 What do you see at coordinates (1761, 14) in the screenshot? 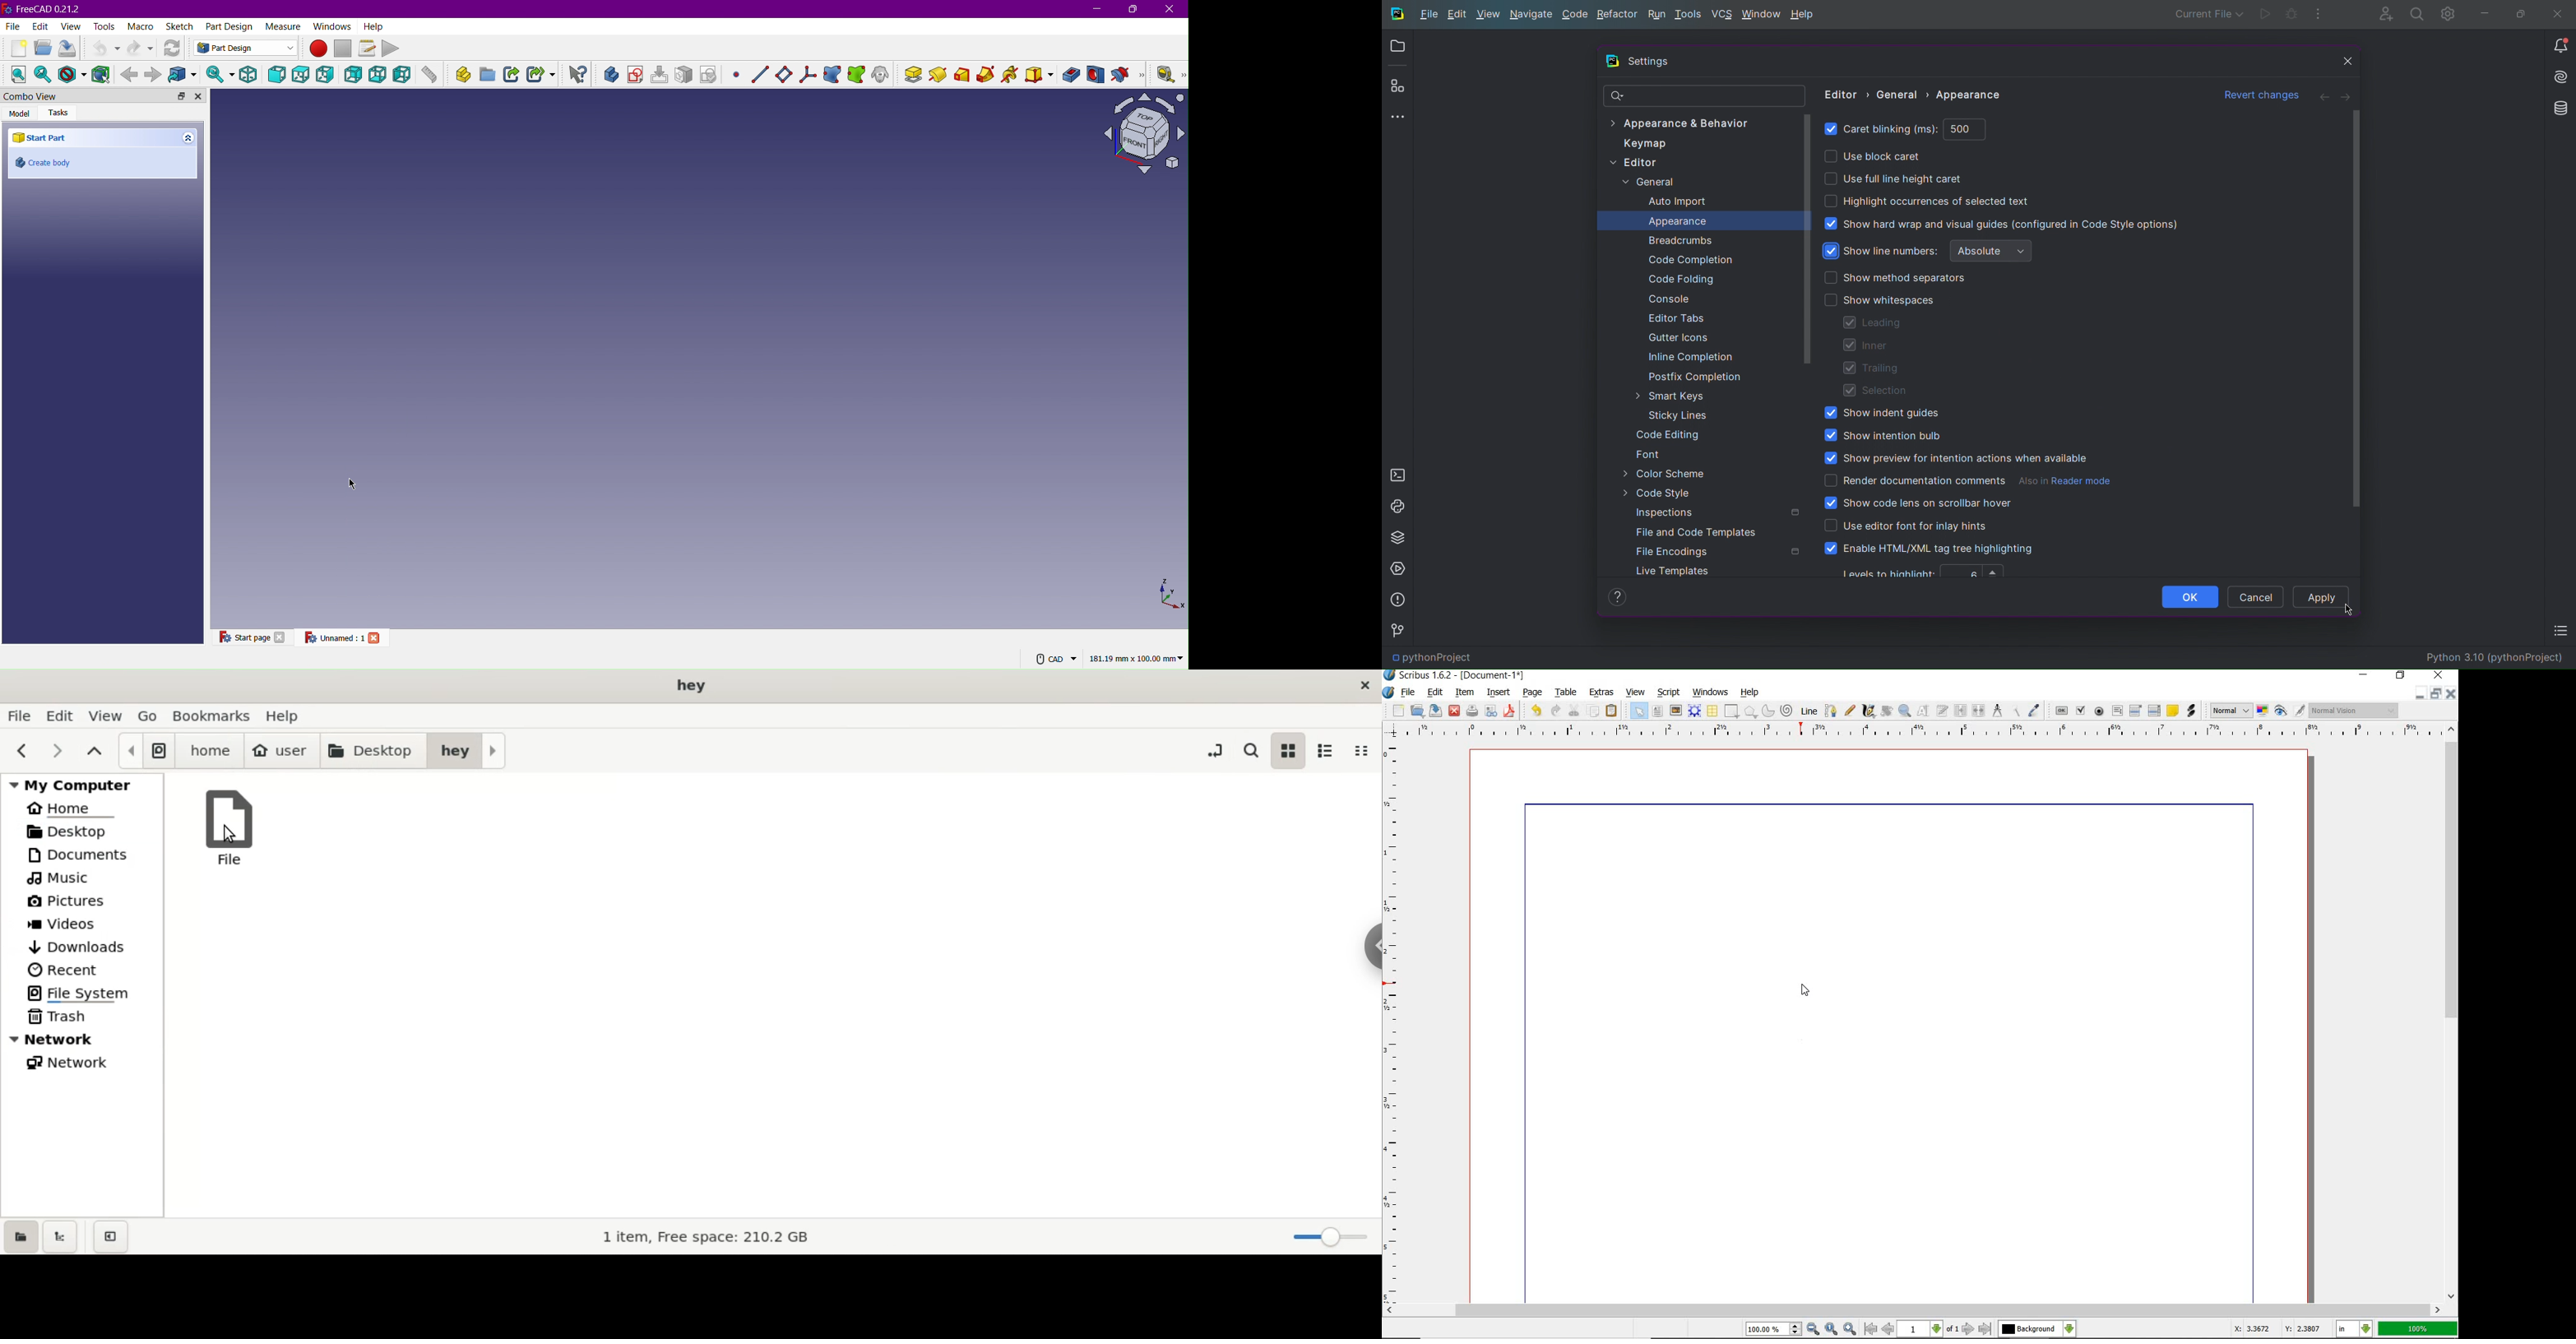
I see `Window` at bounding box center [1761, 14].